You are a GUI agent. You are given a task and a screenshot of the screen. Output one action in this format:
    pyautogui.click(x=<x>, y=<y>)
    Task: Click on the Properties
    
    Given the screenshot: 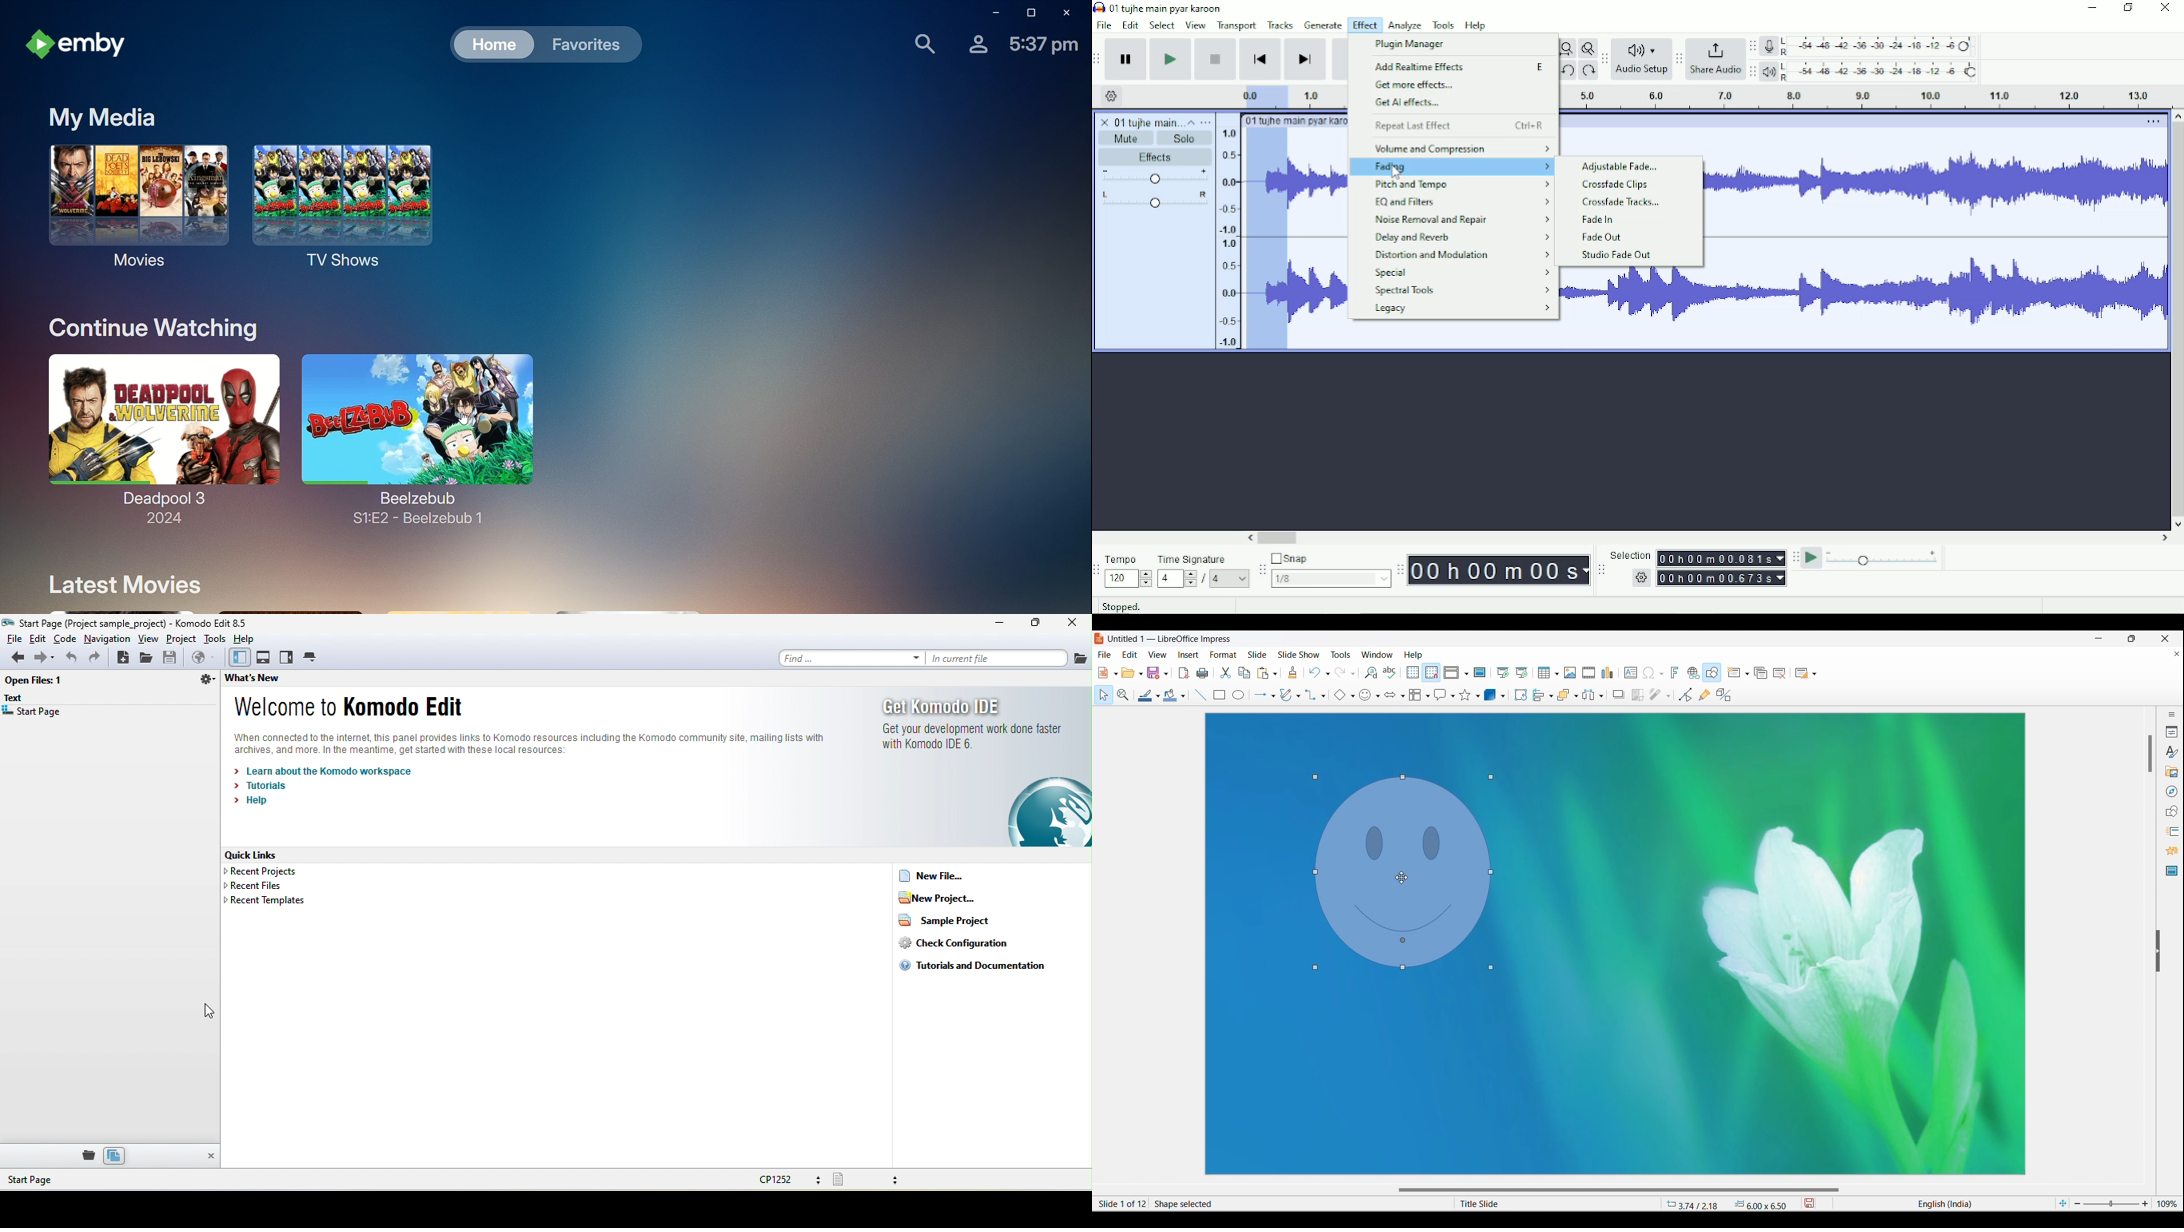 What is the action you would take?
    pyautogui.click(x=2172, y=732)
    